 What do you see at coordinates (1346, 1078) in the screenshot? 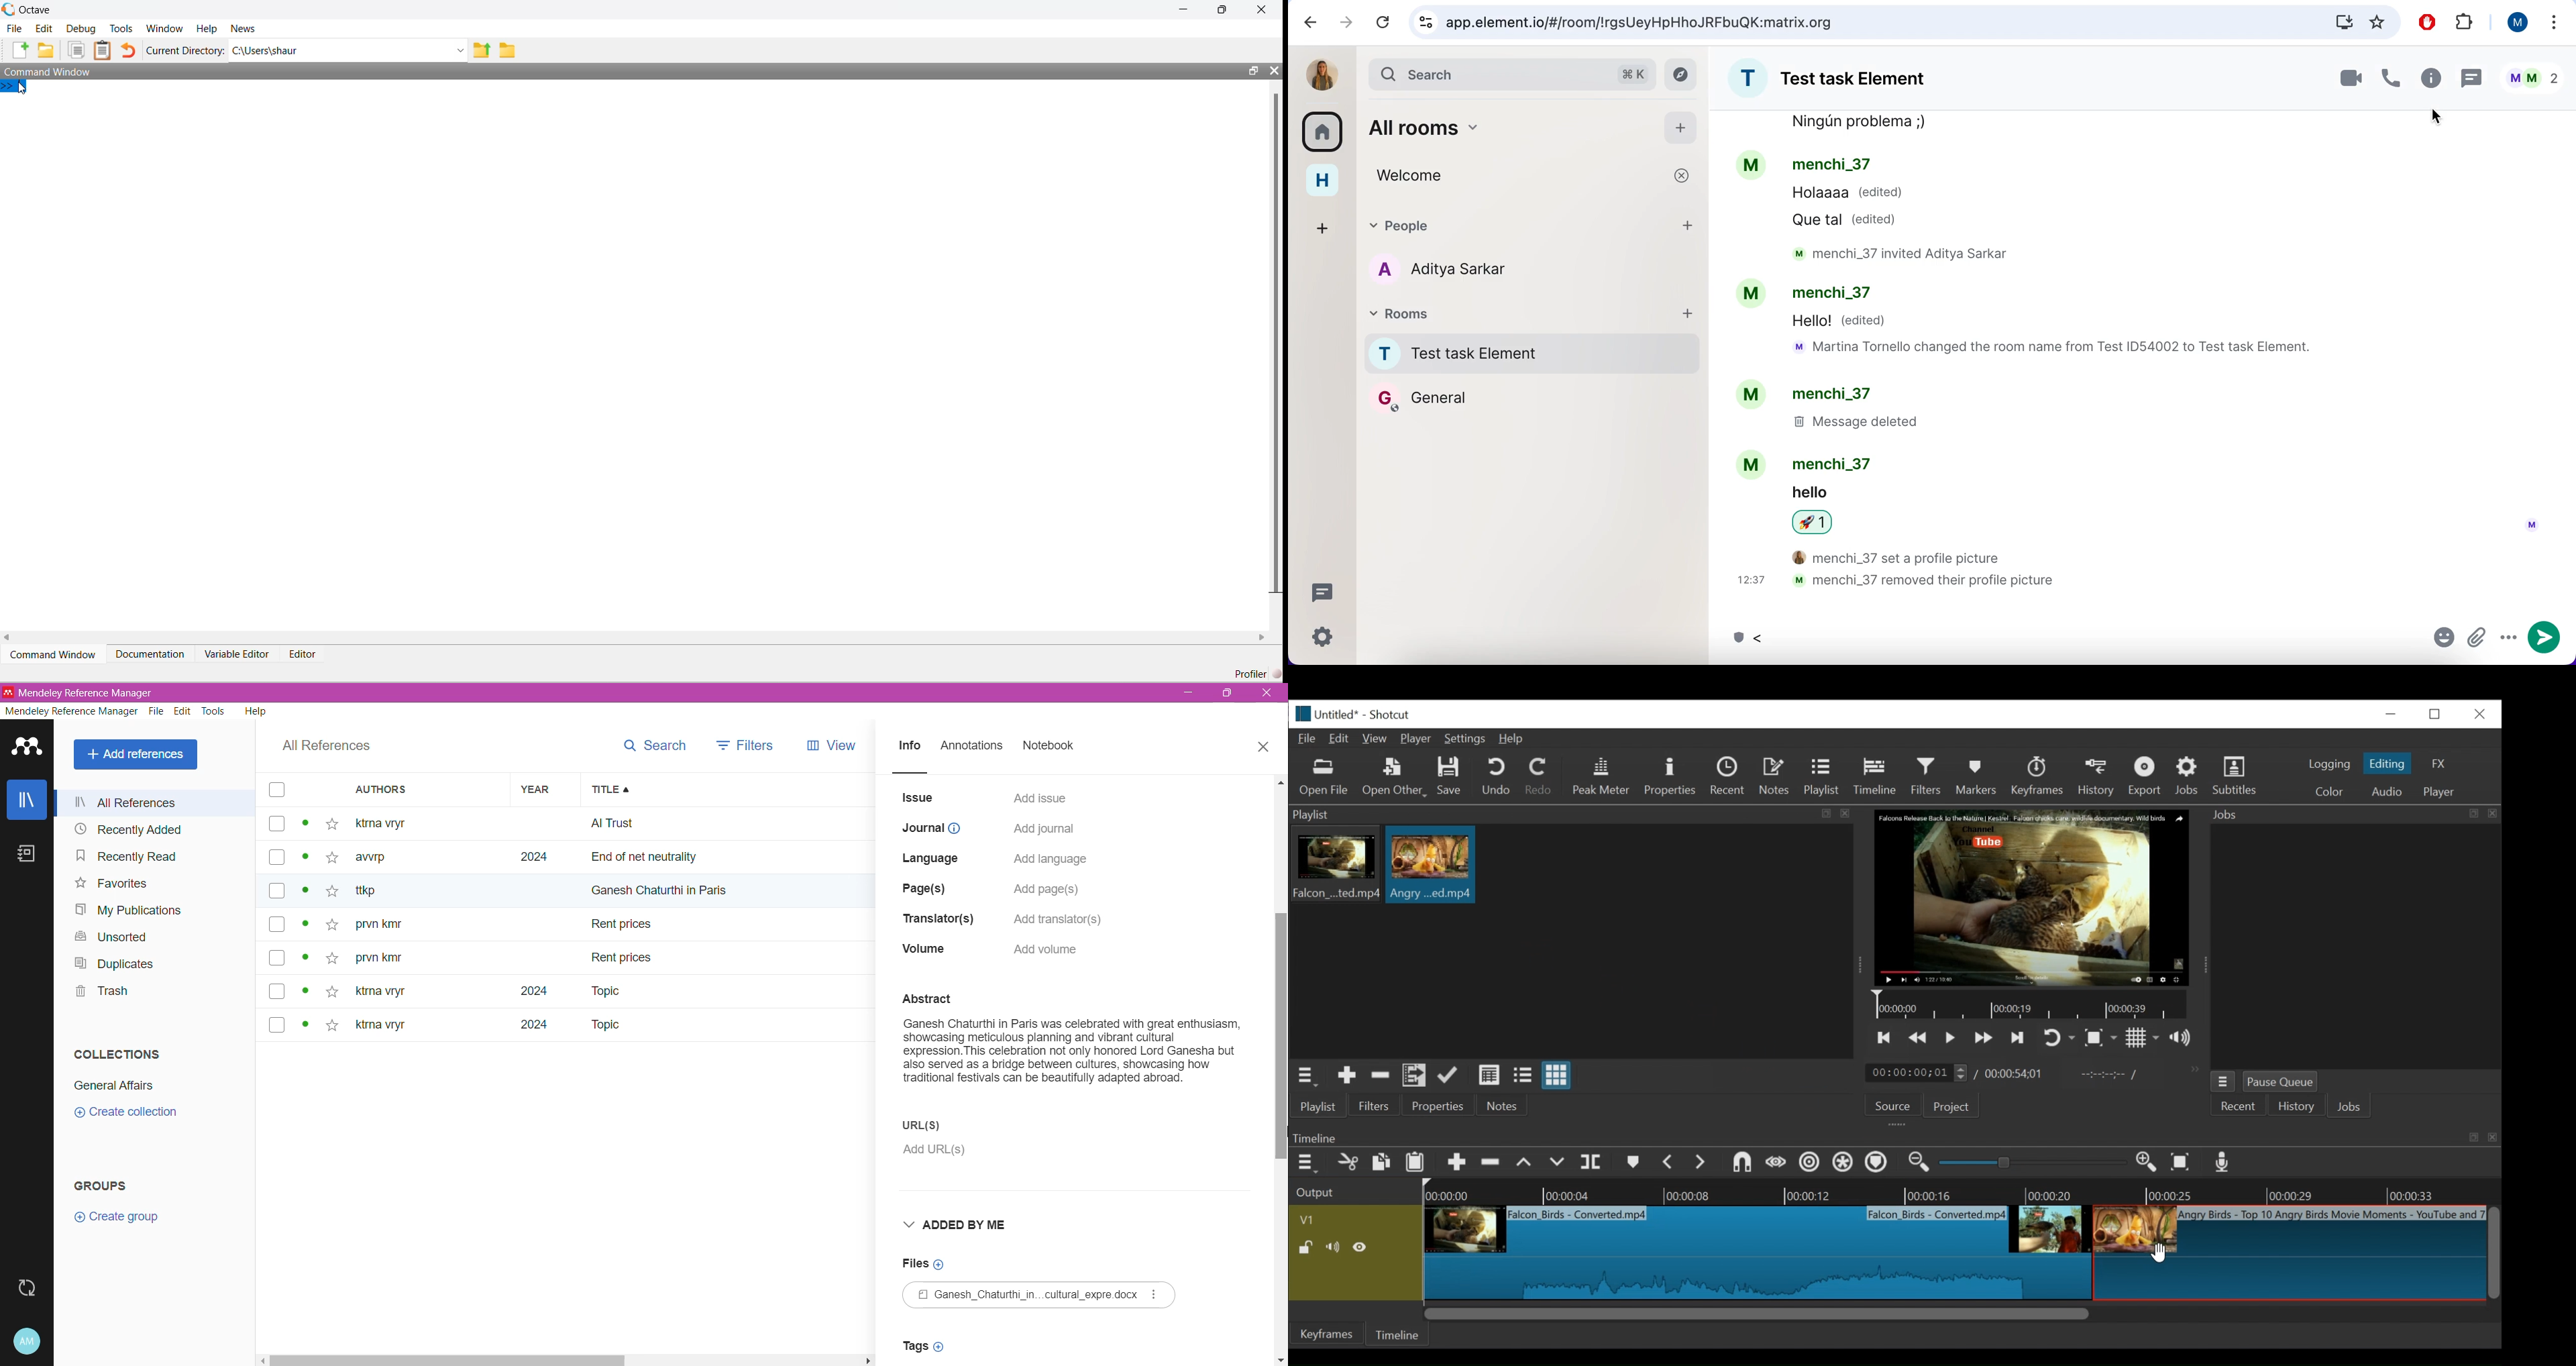
I see `Add the source to the playlist` at bounding box center [1346, 1078].